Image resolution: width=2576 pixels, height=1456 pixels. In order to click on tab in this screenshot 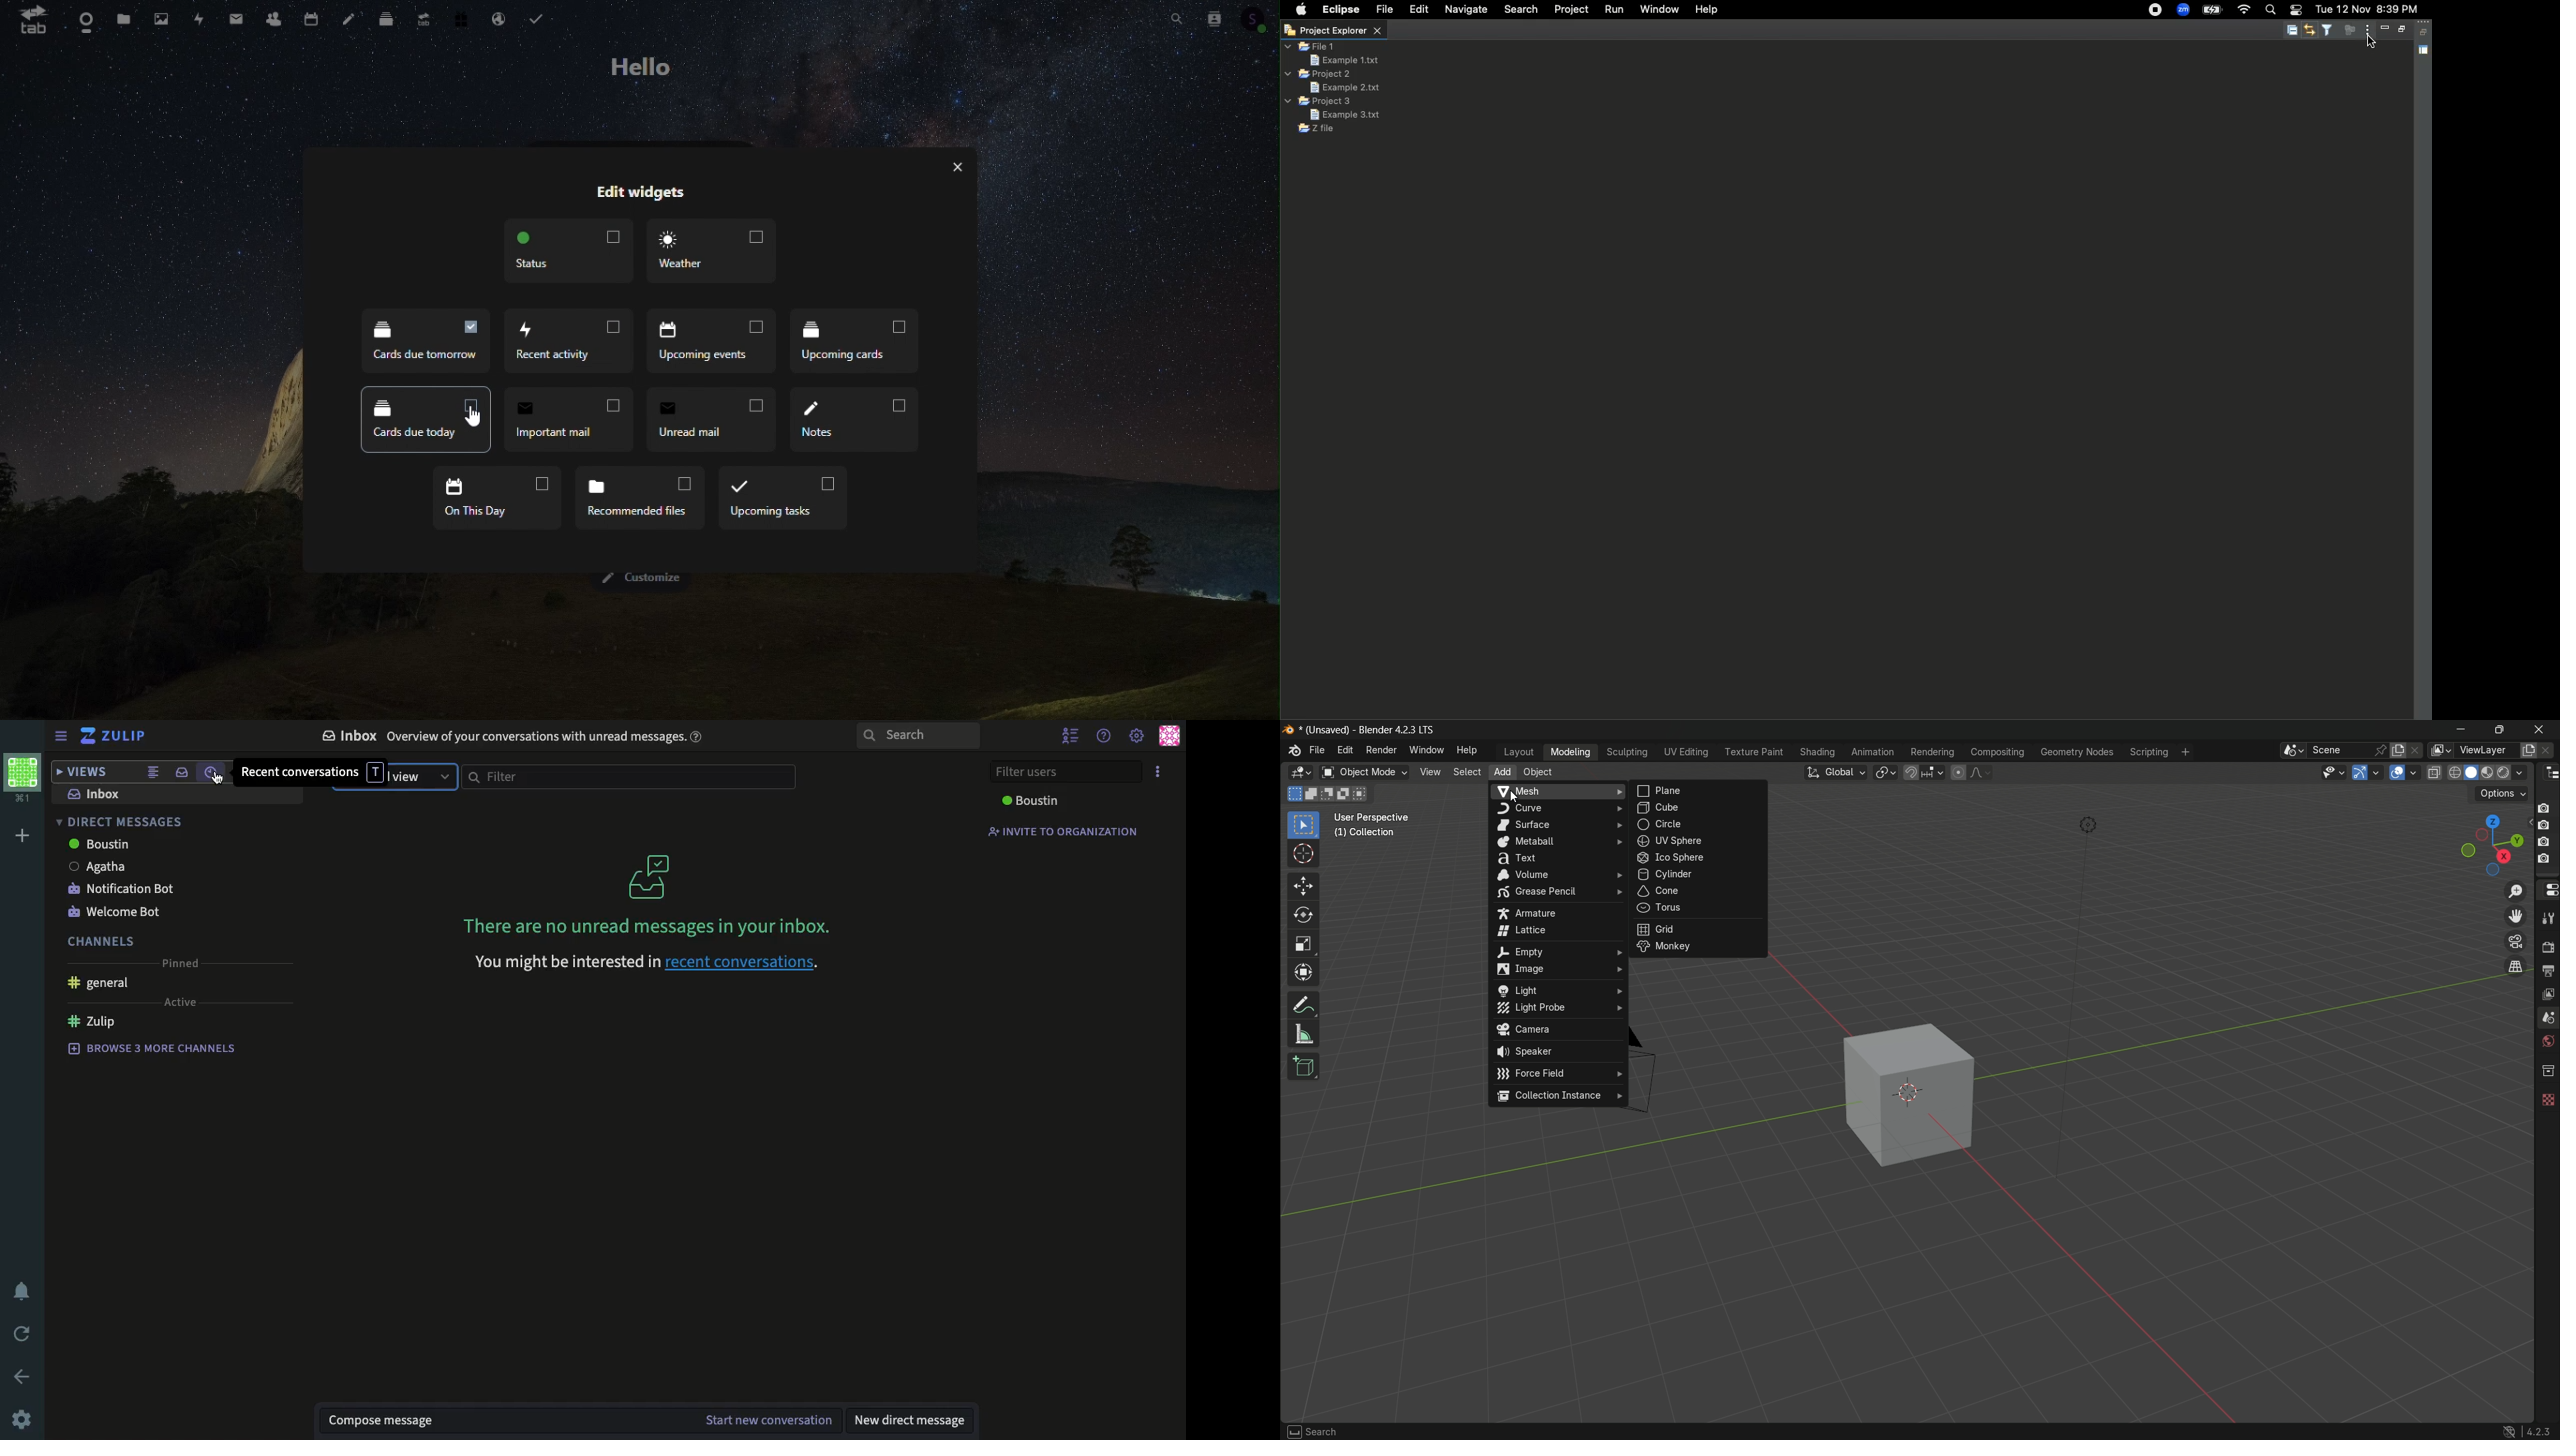, I will do `click(27, 21)`.